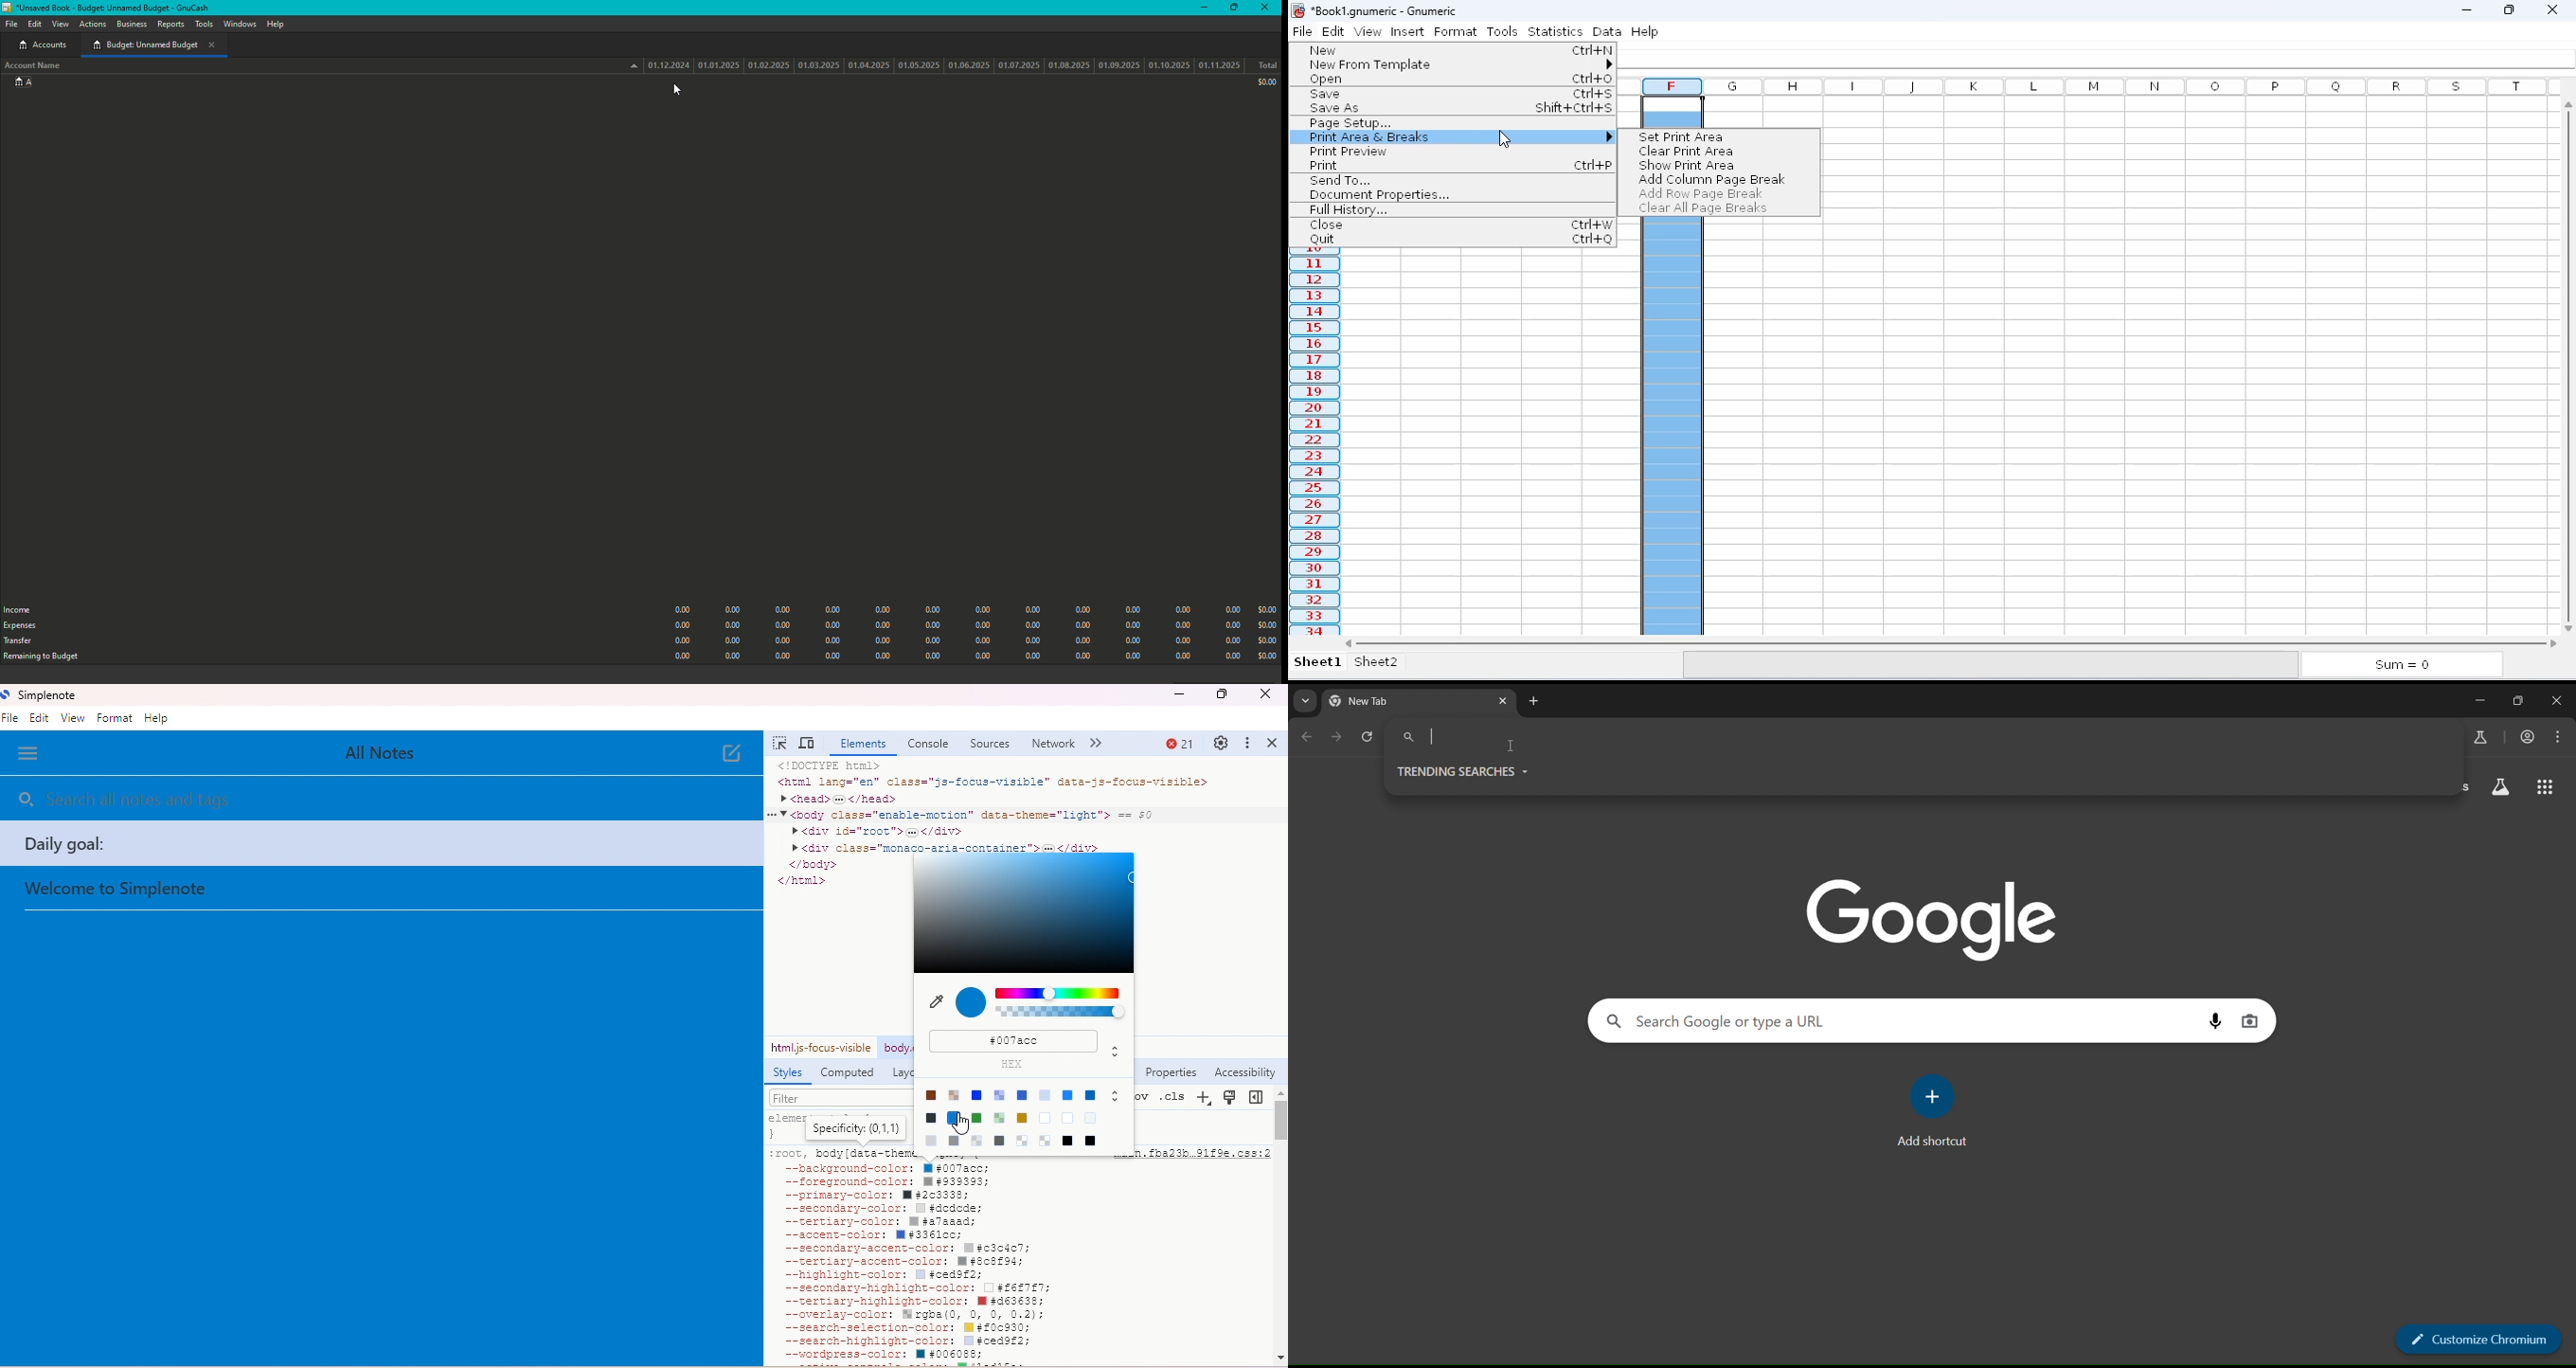 This screenshot has width=2576, height=1372. I want to click on search panel, so click(2479, 738).